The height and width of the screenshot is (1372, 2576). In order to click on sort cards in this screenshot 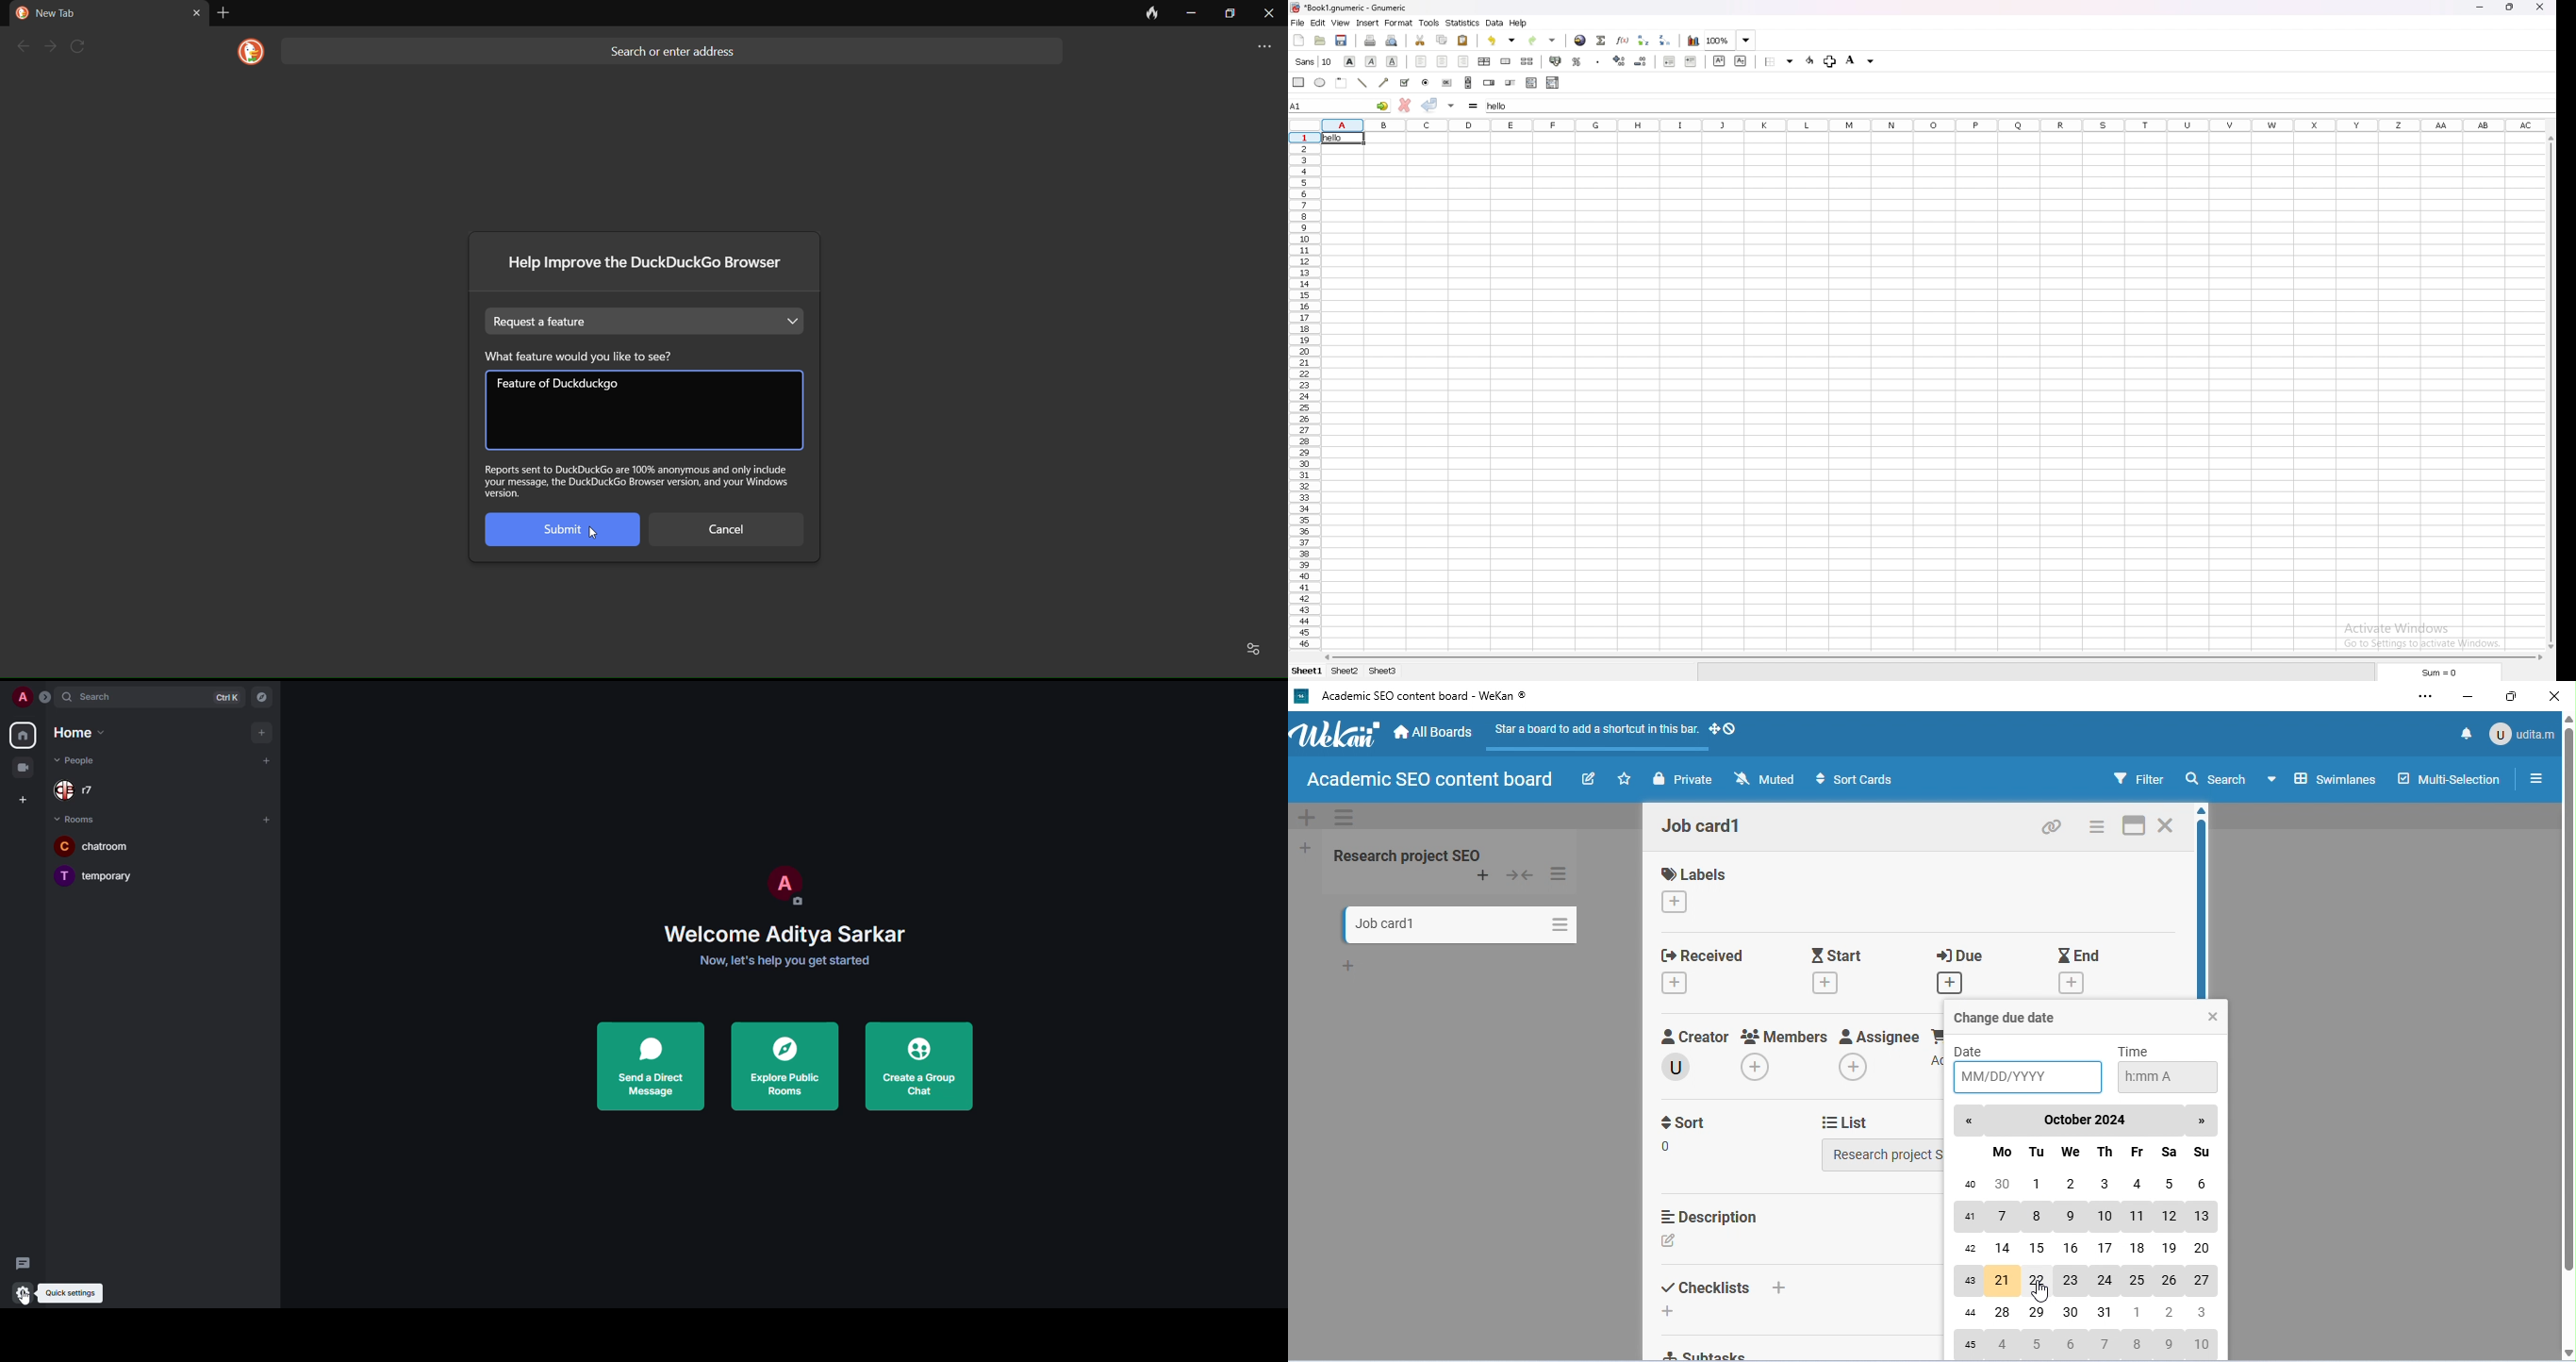, I will do `click(1853, 779)`.